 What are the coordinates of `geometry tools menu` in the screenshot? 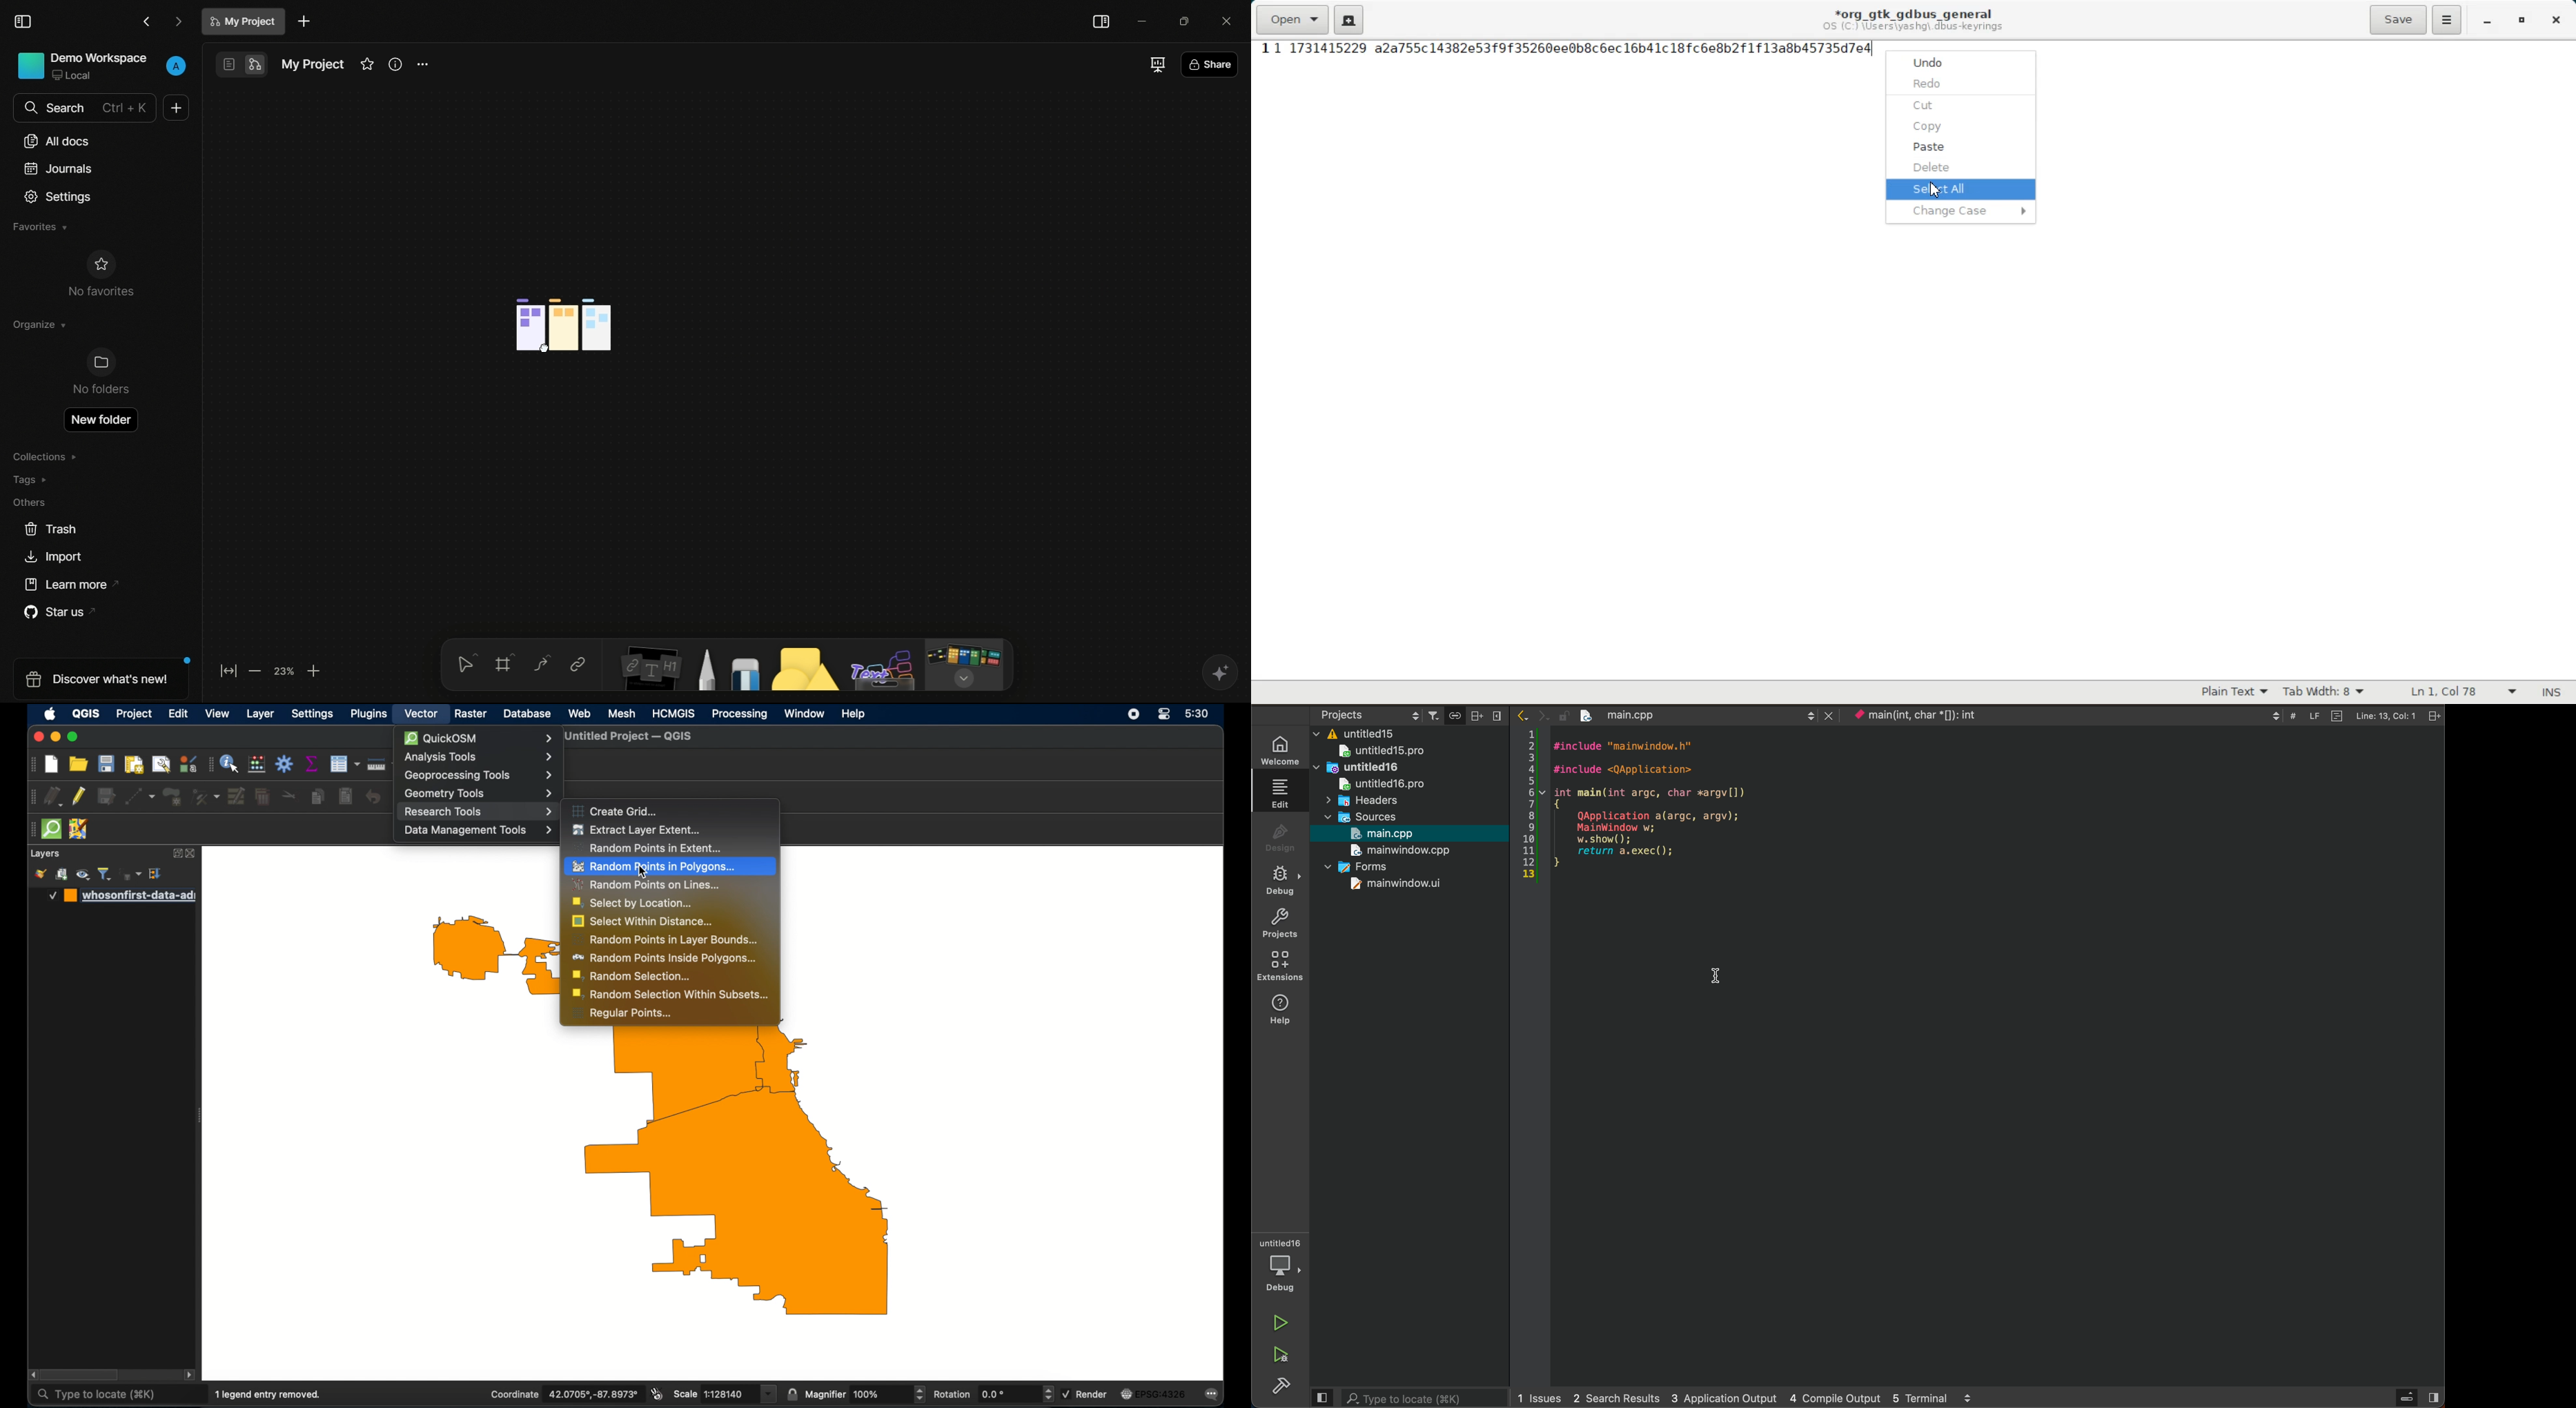 It's located at (477, 793).